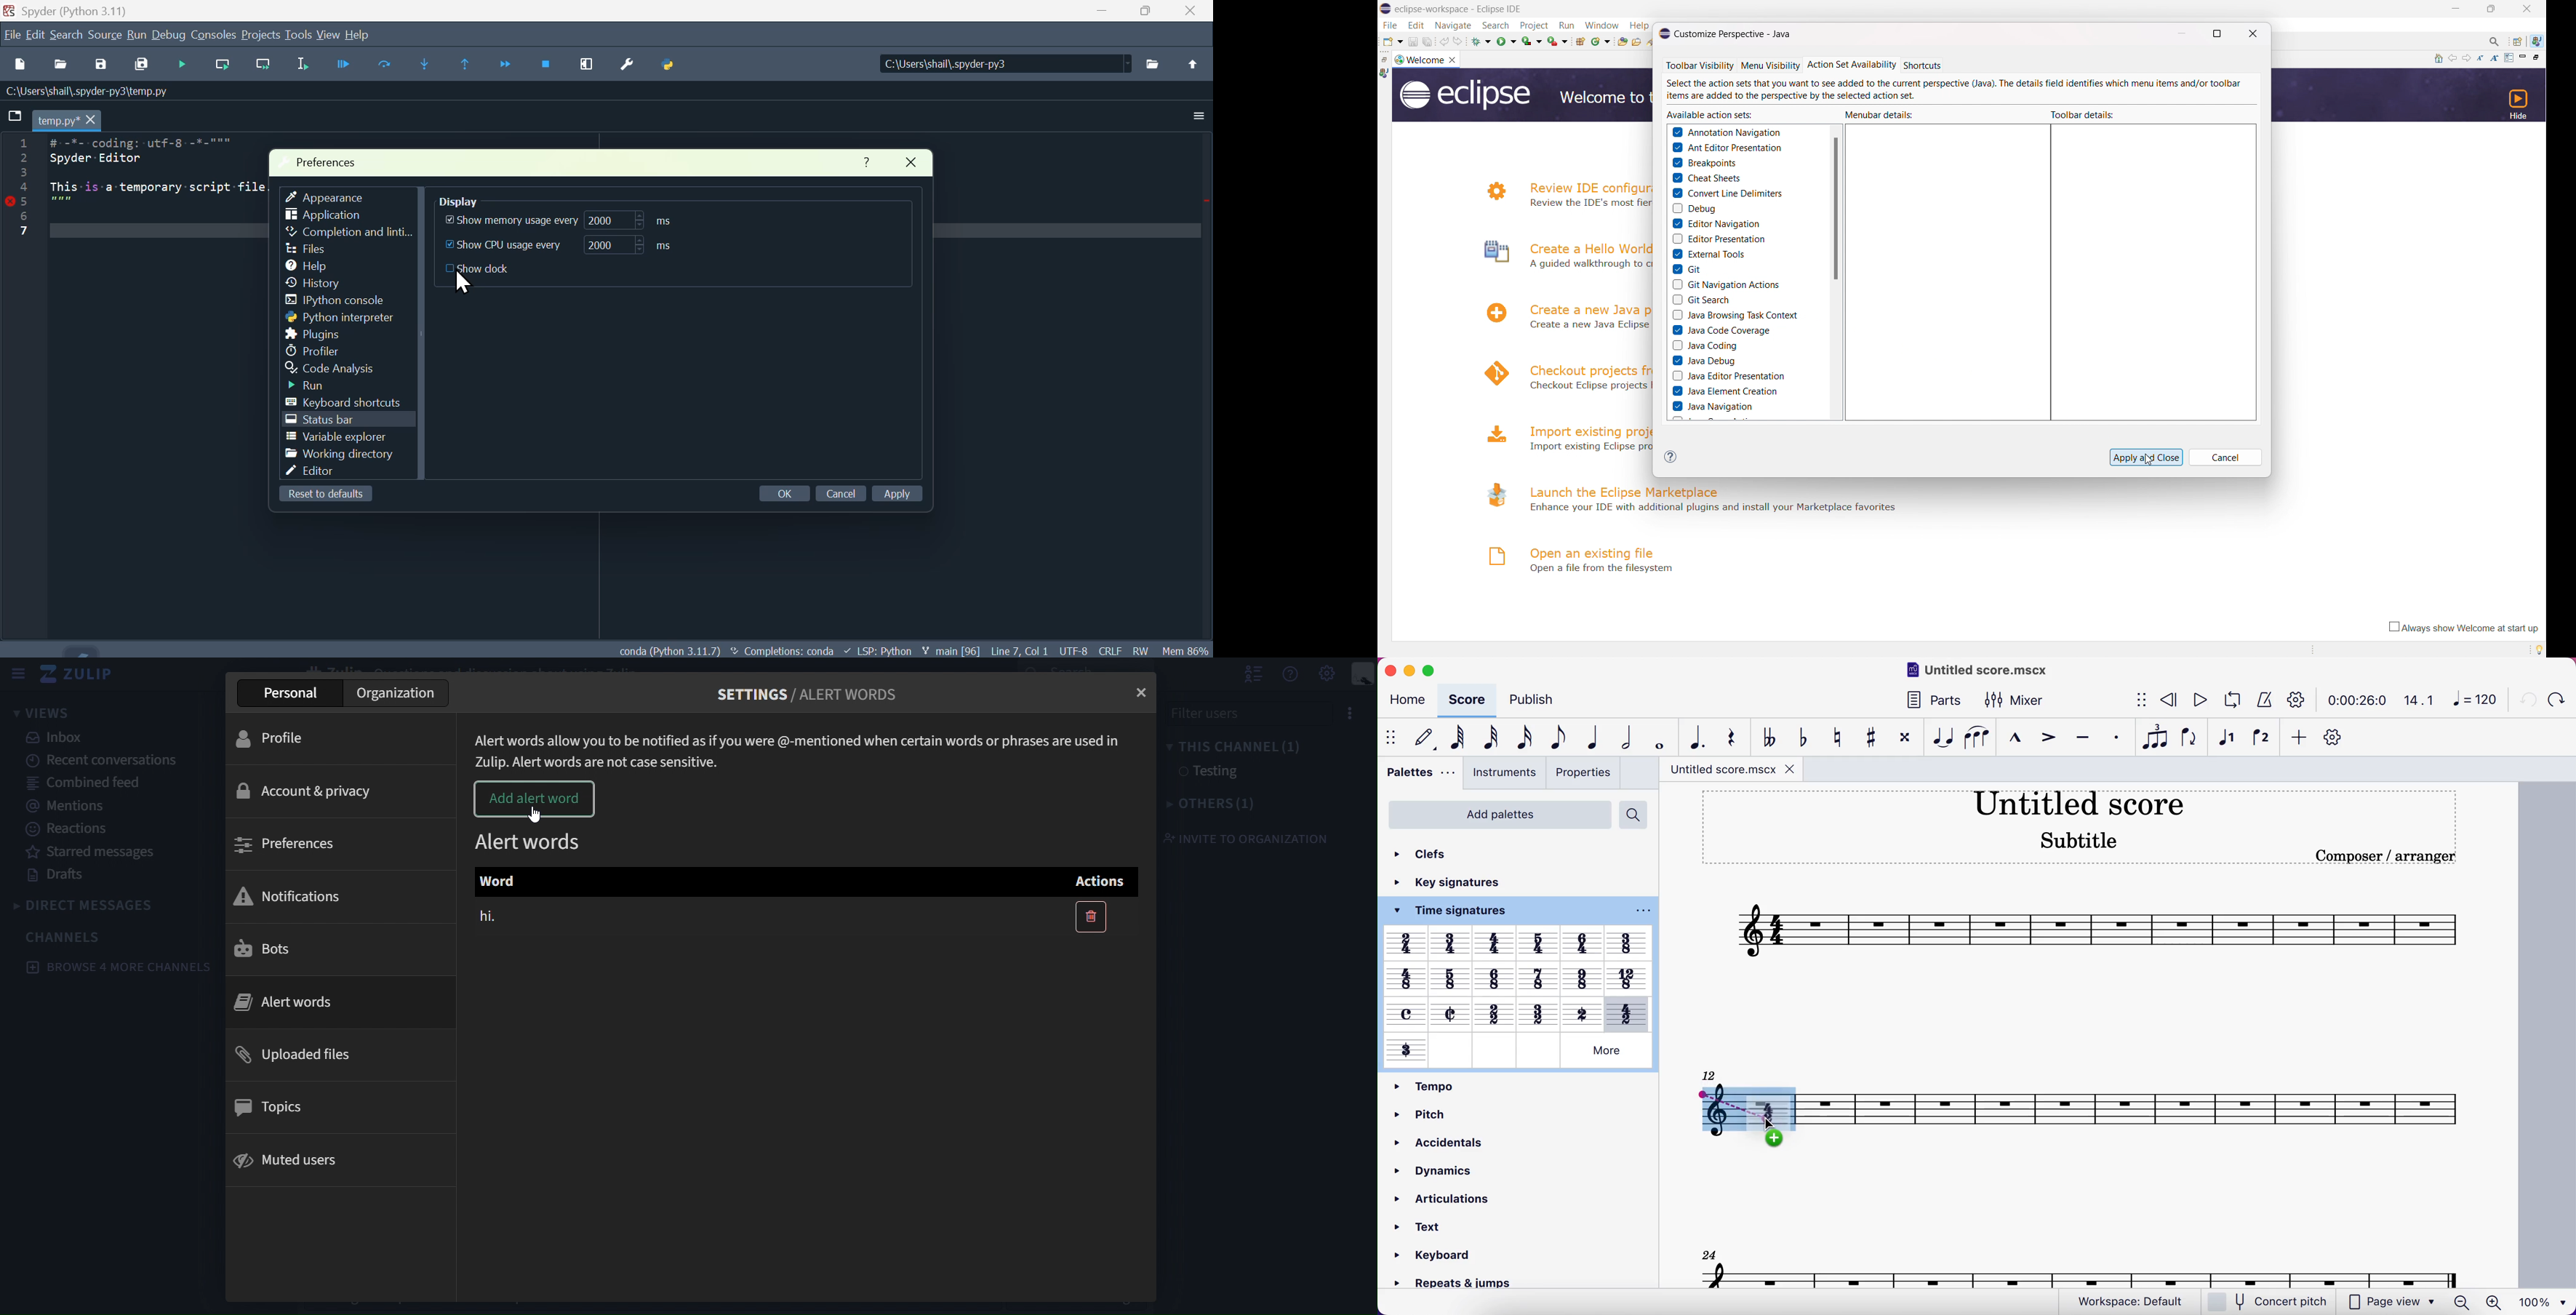  Describe the element at coordinates (1420, 775) in the screenshot. I see `palettes` at that location.